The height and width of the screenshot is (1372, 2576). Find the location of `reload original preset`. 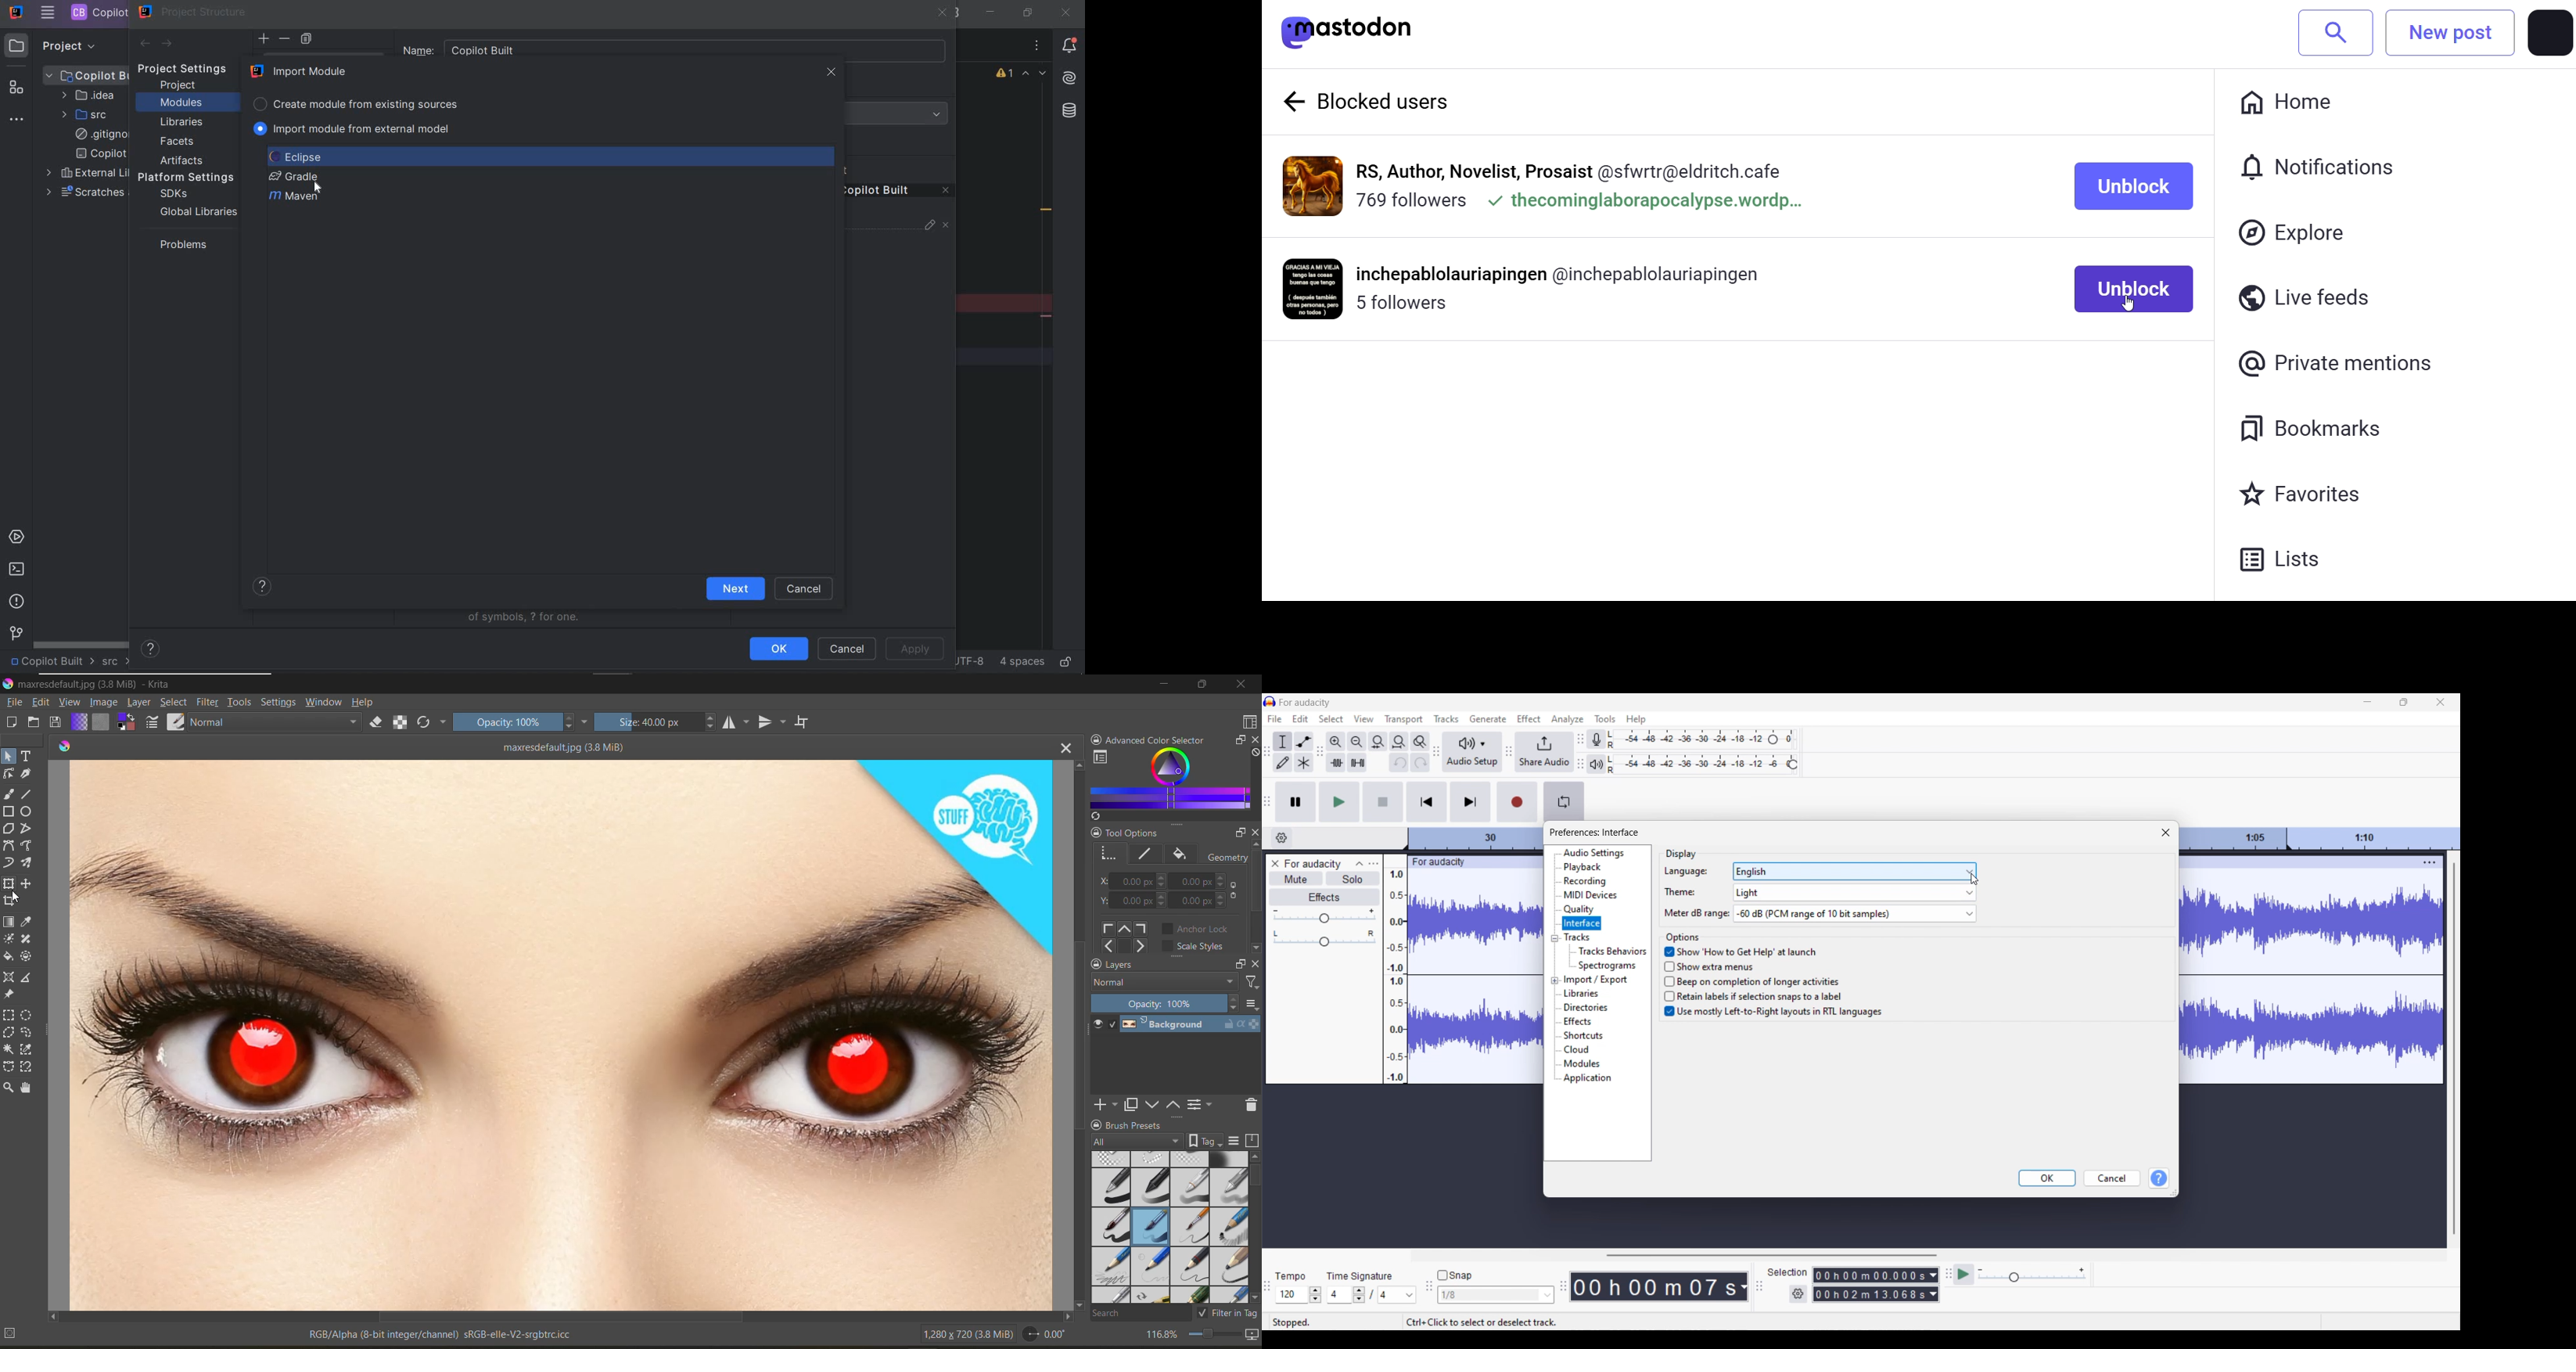

reload original preset is located at coordinates (432, 724).